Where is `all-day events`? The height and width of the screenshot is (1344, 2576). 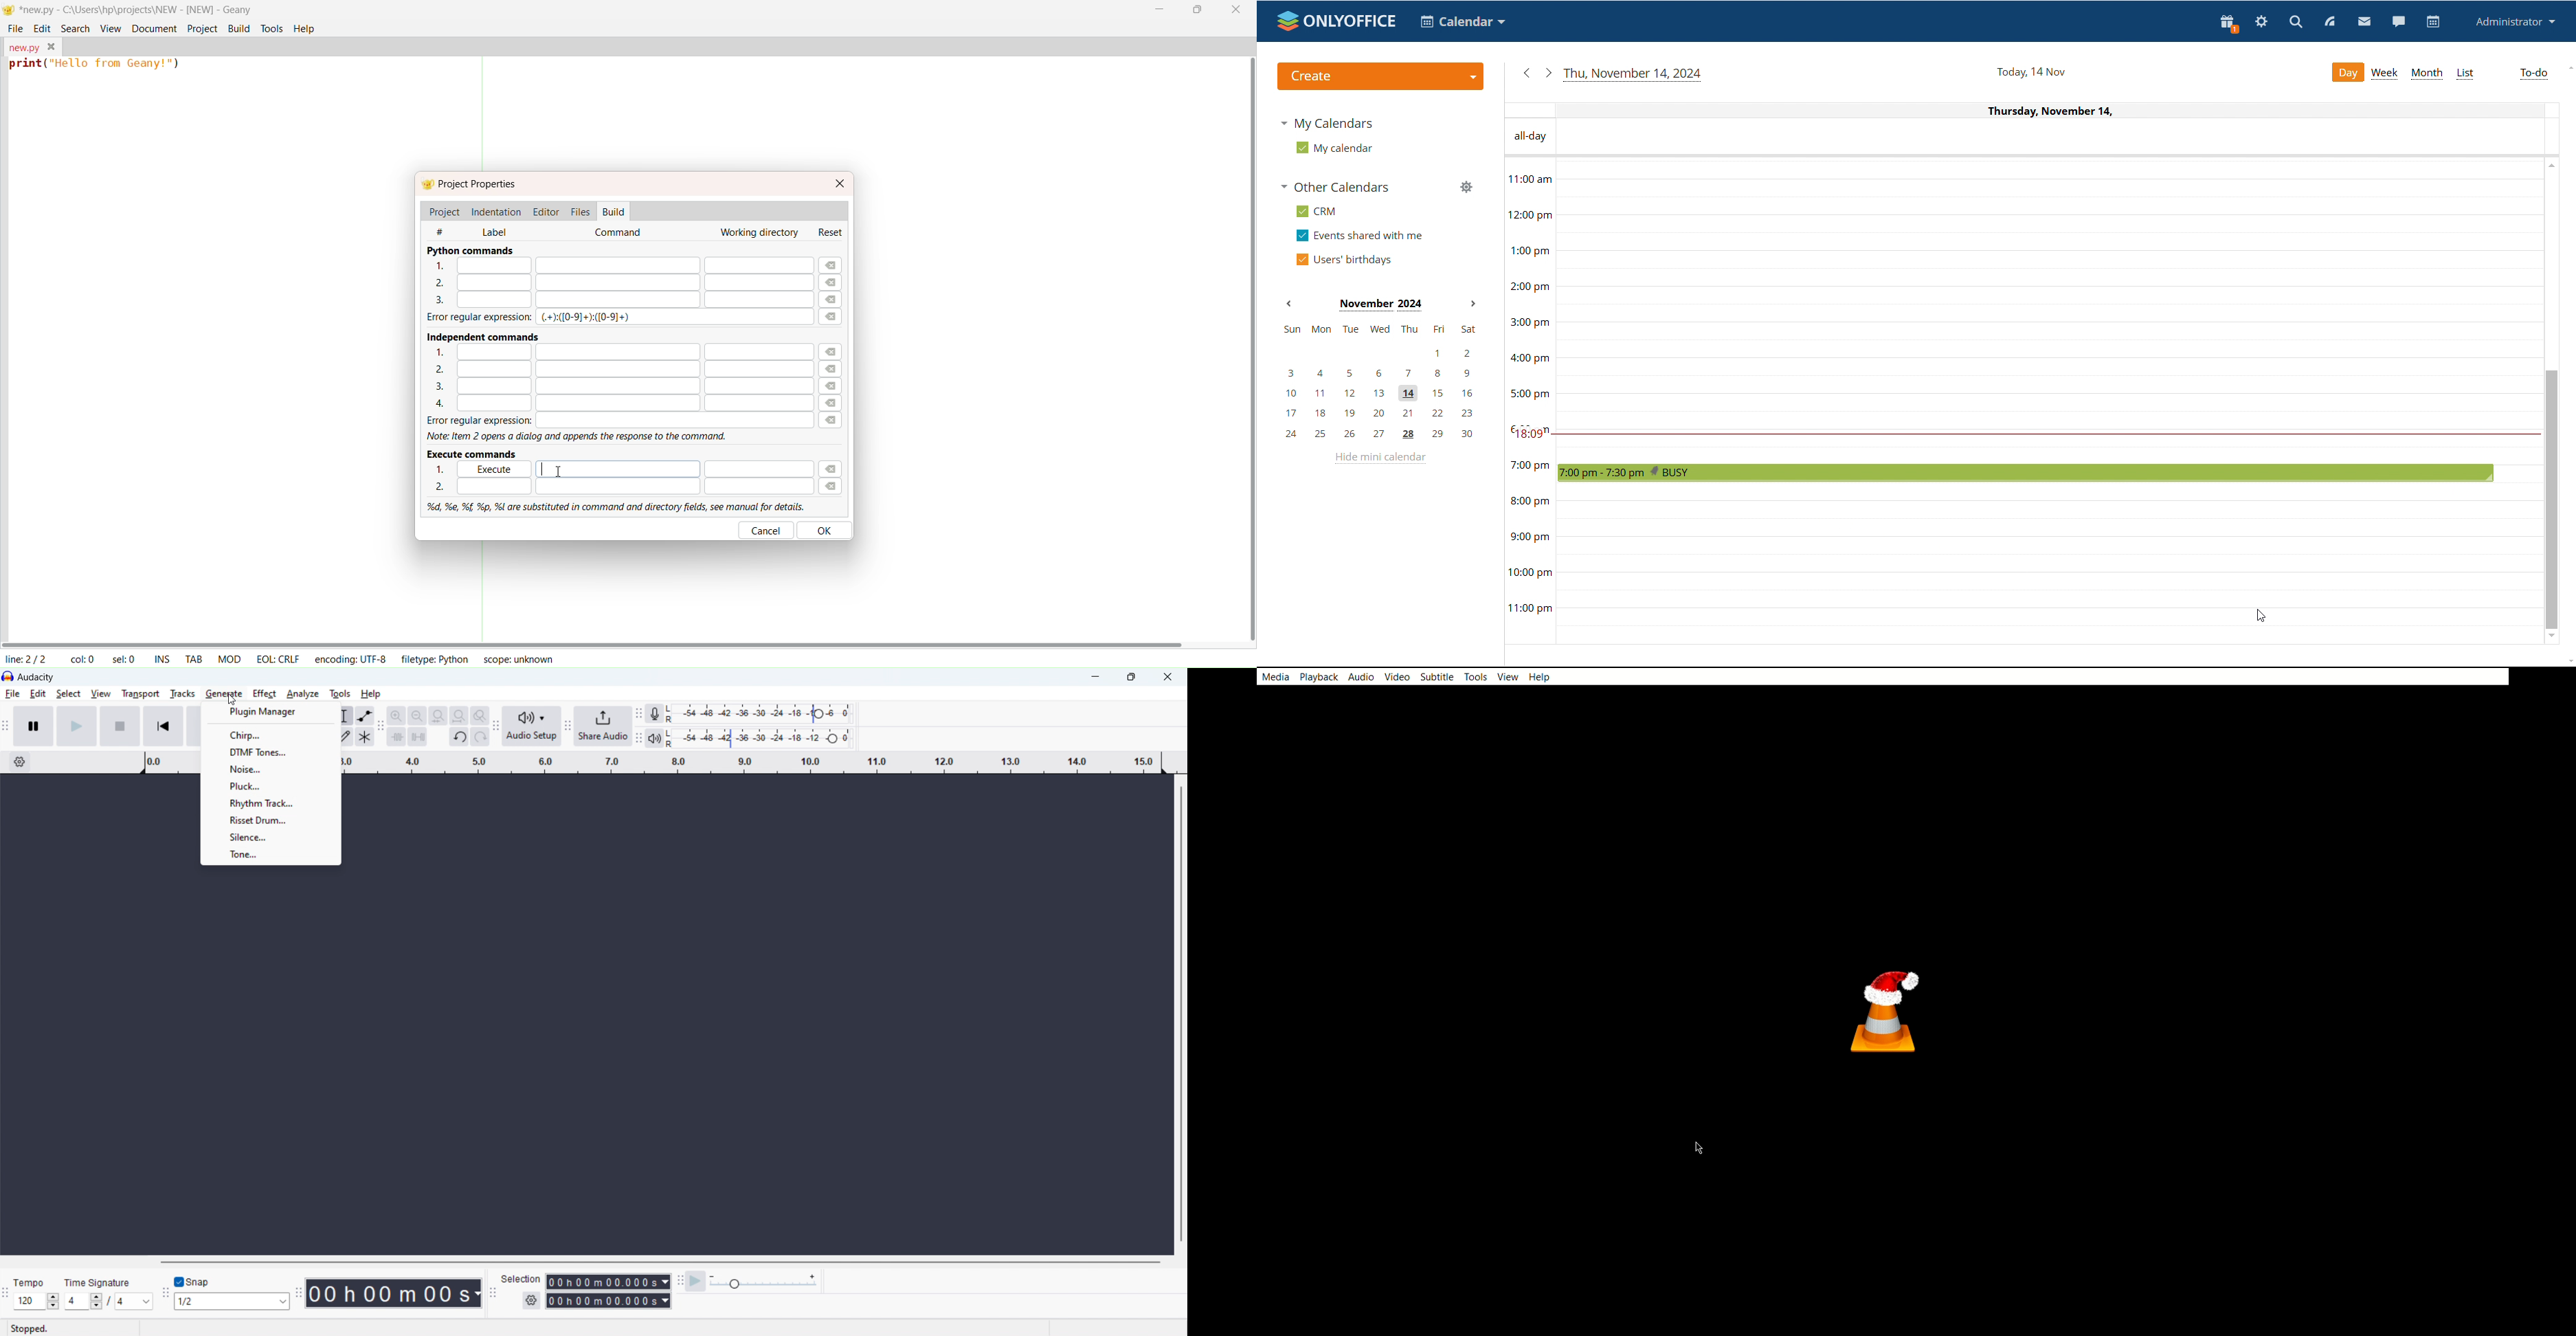 all-day events is located at coordinates (2060, 137).